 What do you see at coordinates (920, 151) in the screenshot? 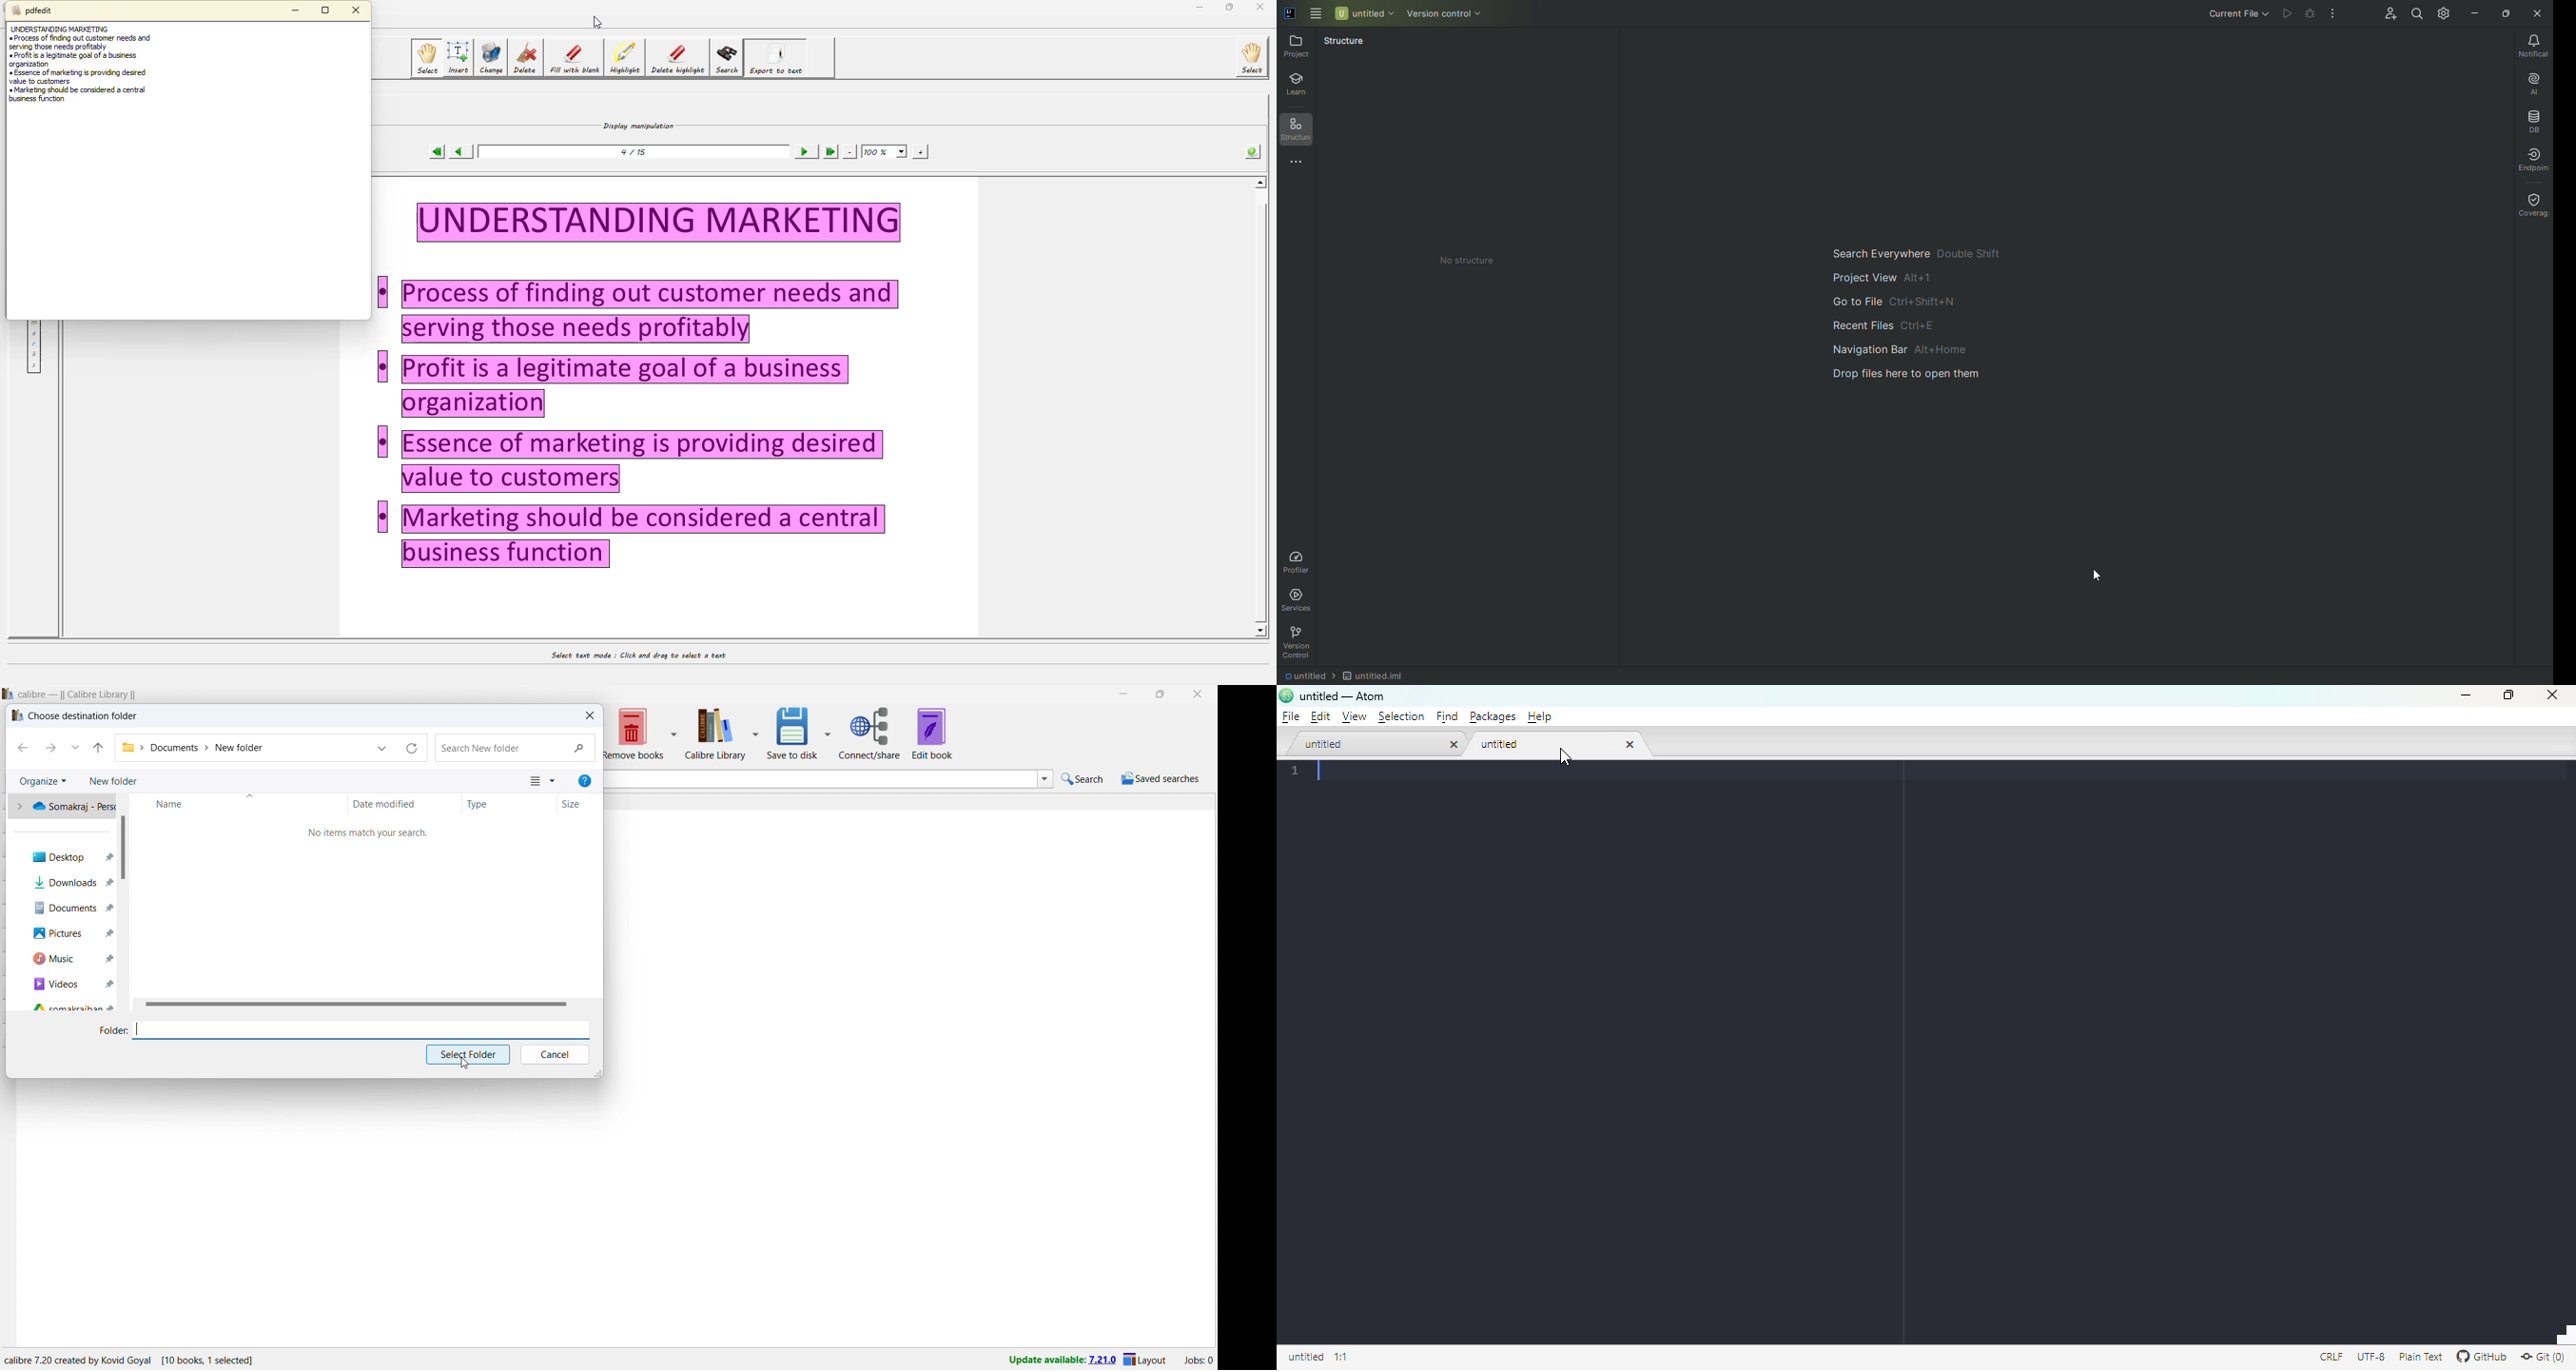
I see `zoom in` at bounding box center [920, 151].